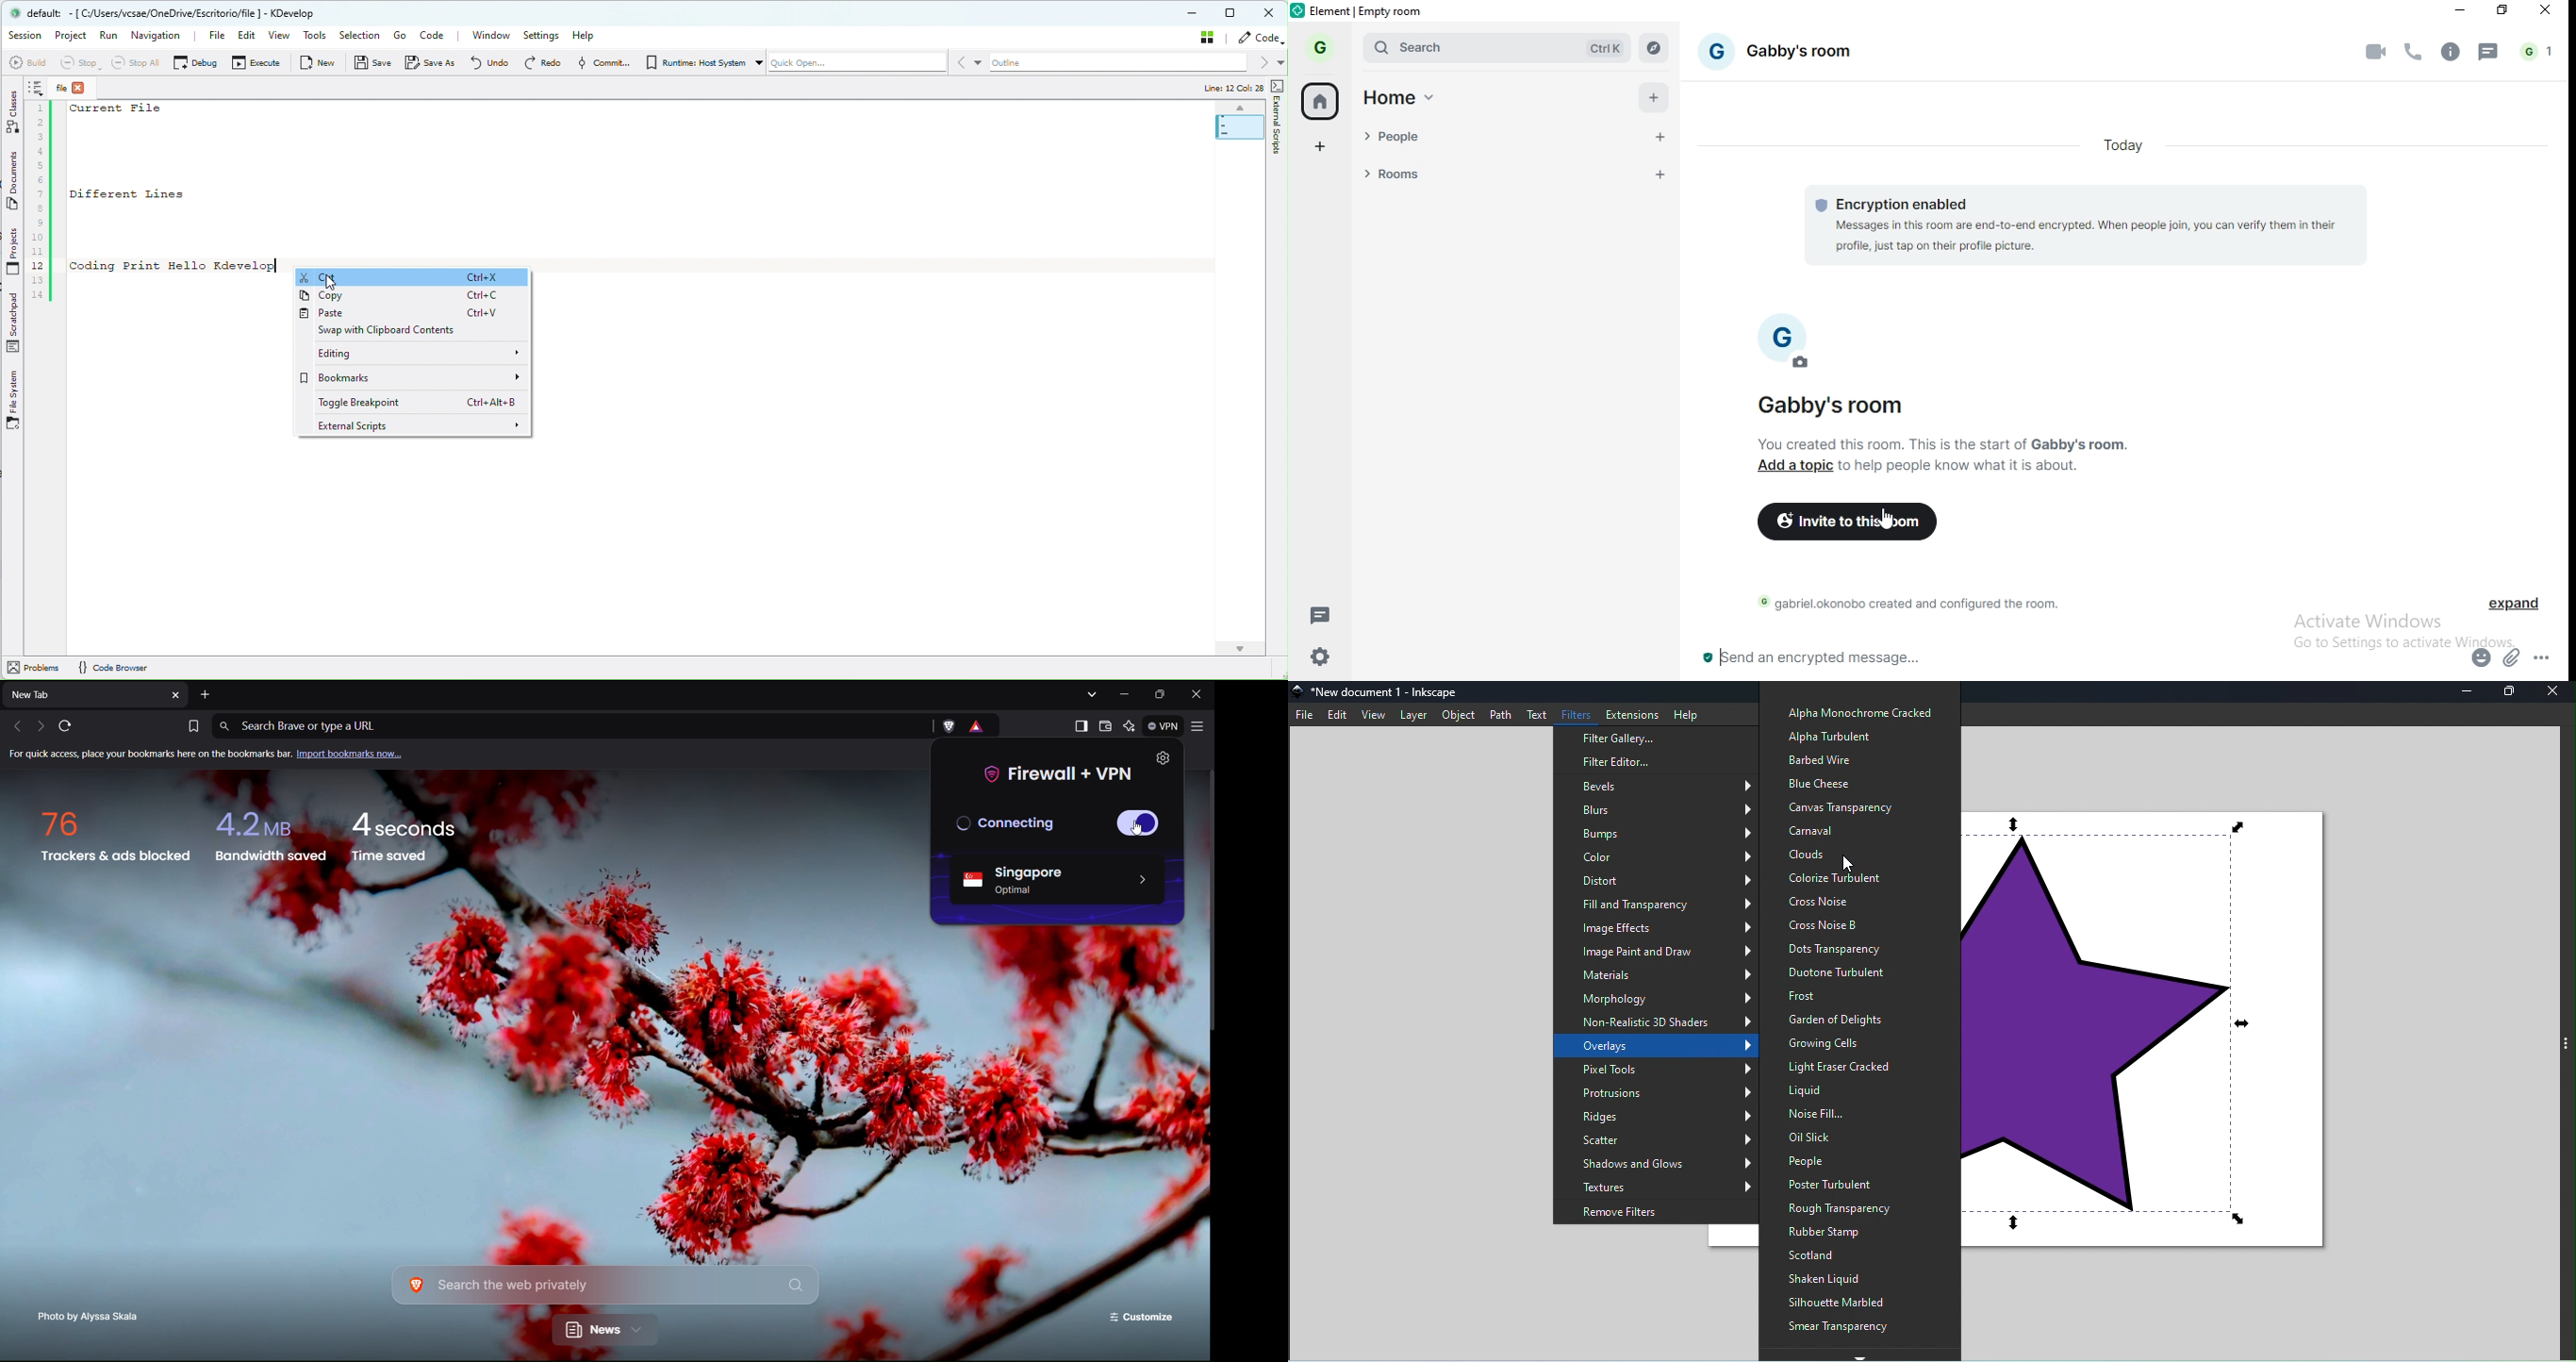 This screenshot has height=1372, width=2576. What do you see at coordinates (1663, 140) in the screenshot?
I see `start chat` at bounding box center [1663, 140].